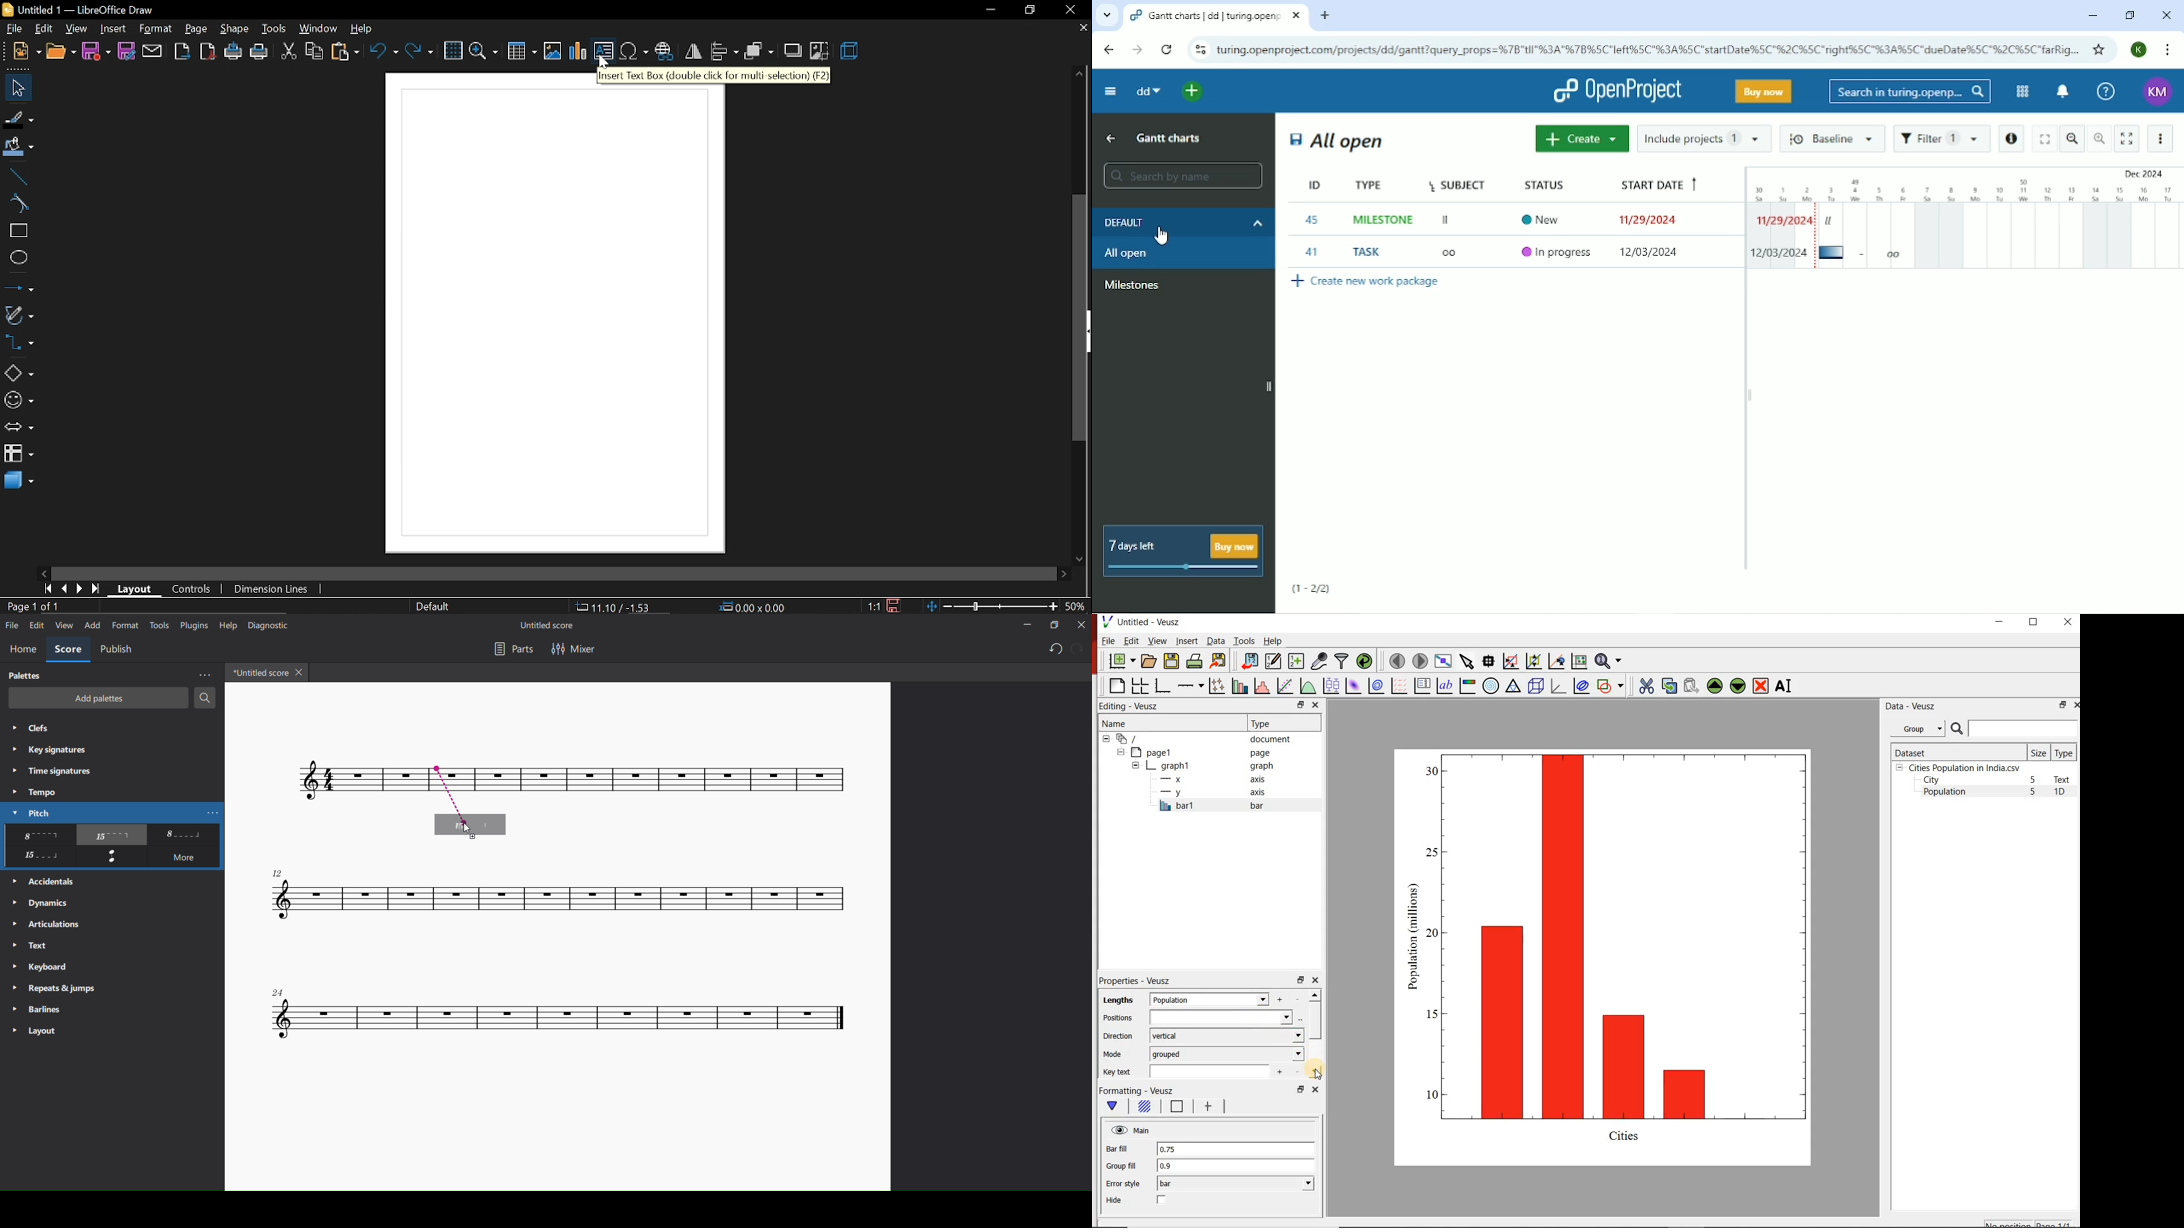 Image resolution: width=2184 pixels, height=1232 pixels. Describe the element at coordinates (875, 606) in the screenshot. I see `scaling factor` at that location.